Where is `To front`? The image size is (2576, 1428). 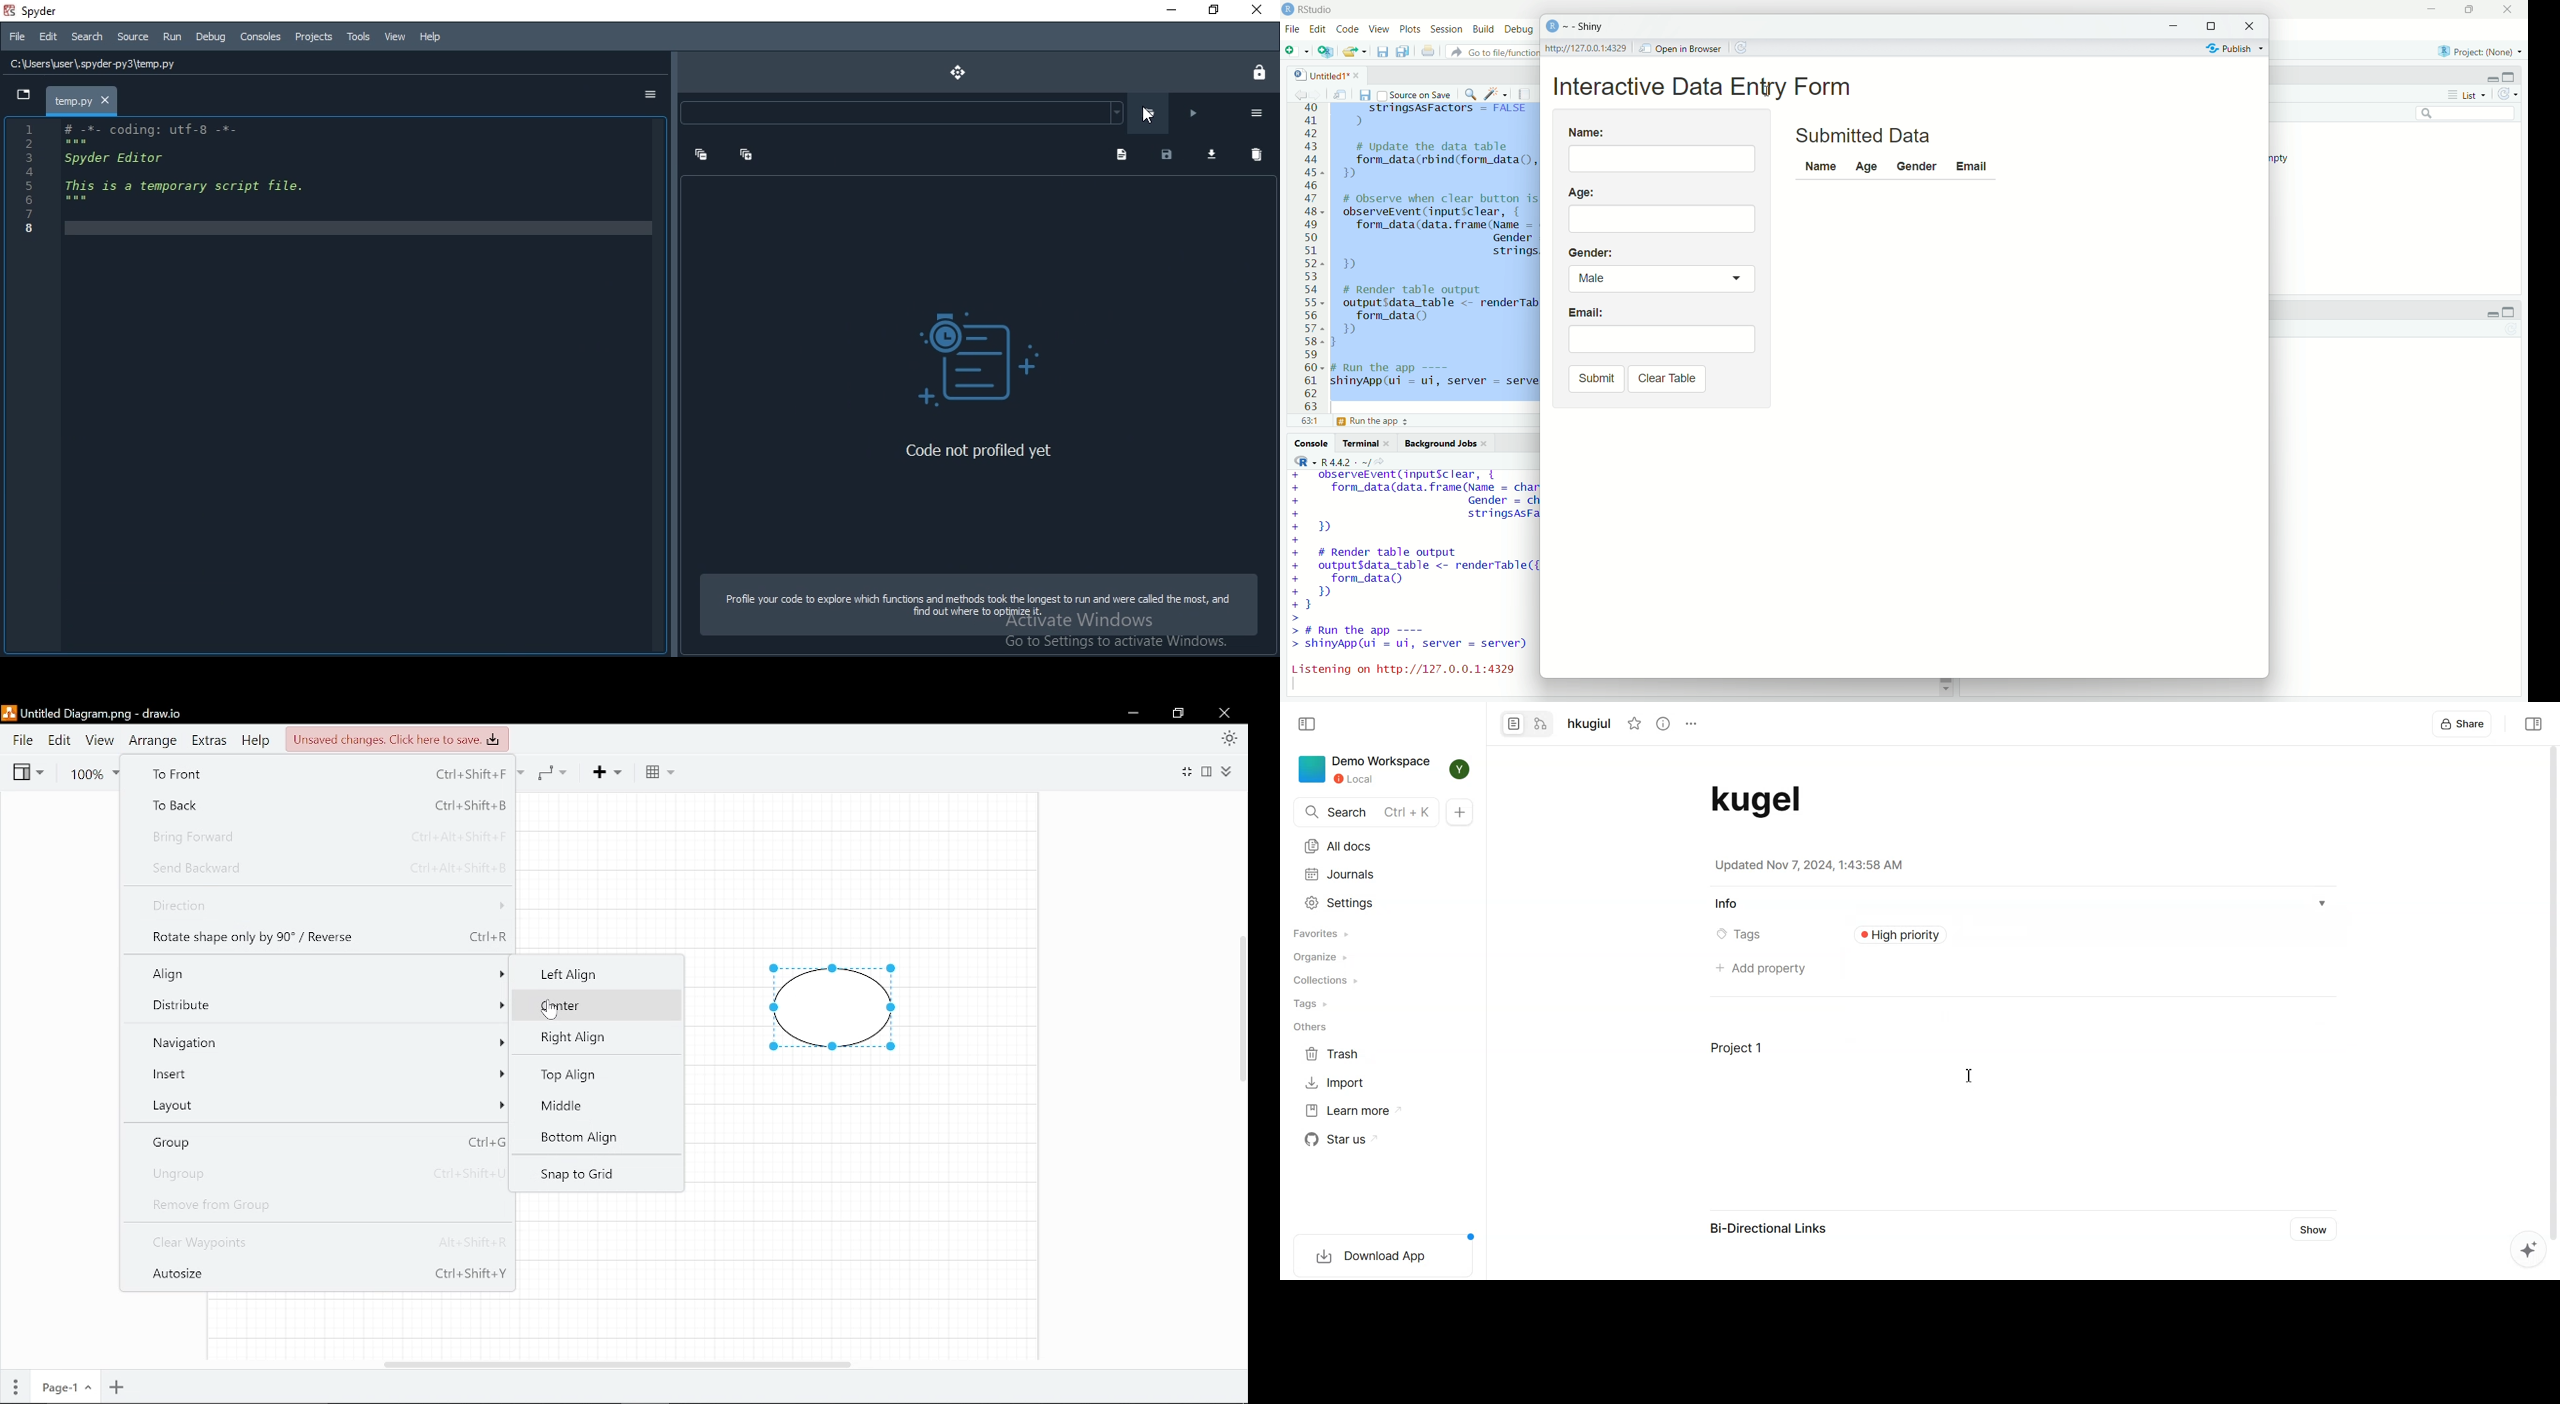 To front is located at coordinates (321, 775).